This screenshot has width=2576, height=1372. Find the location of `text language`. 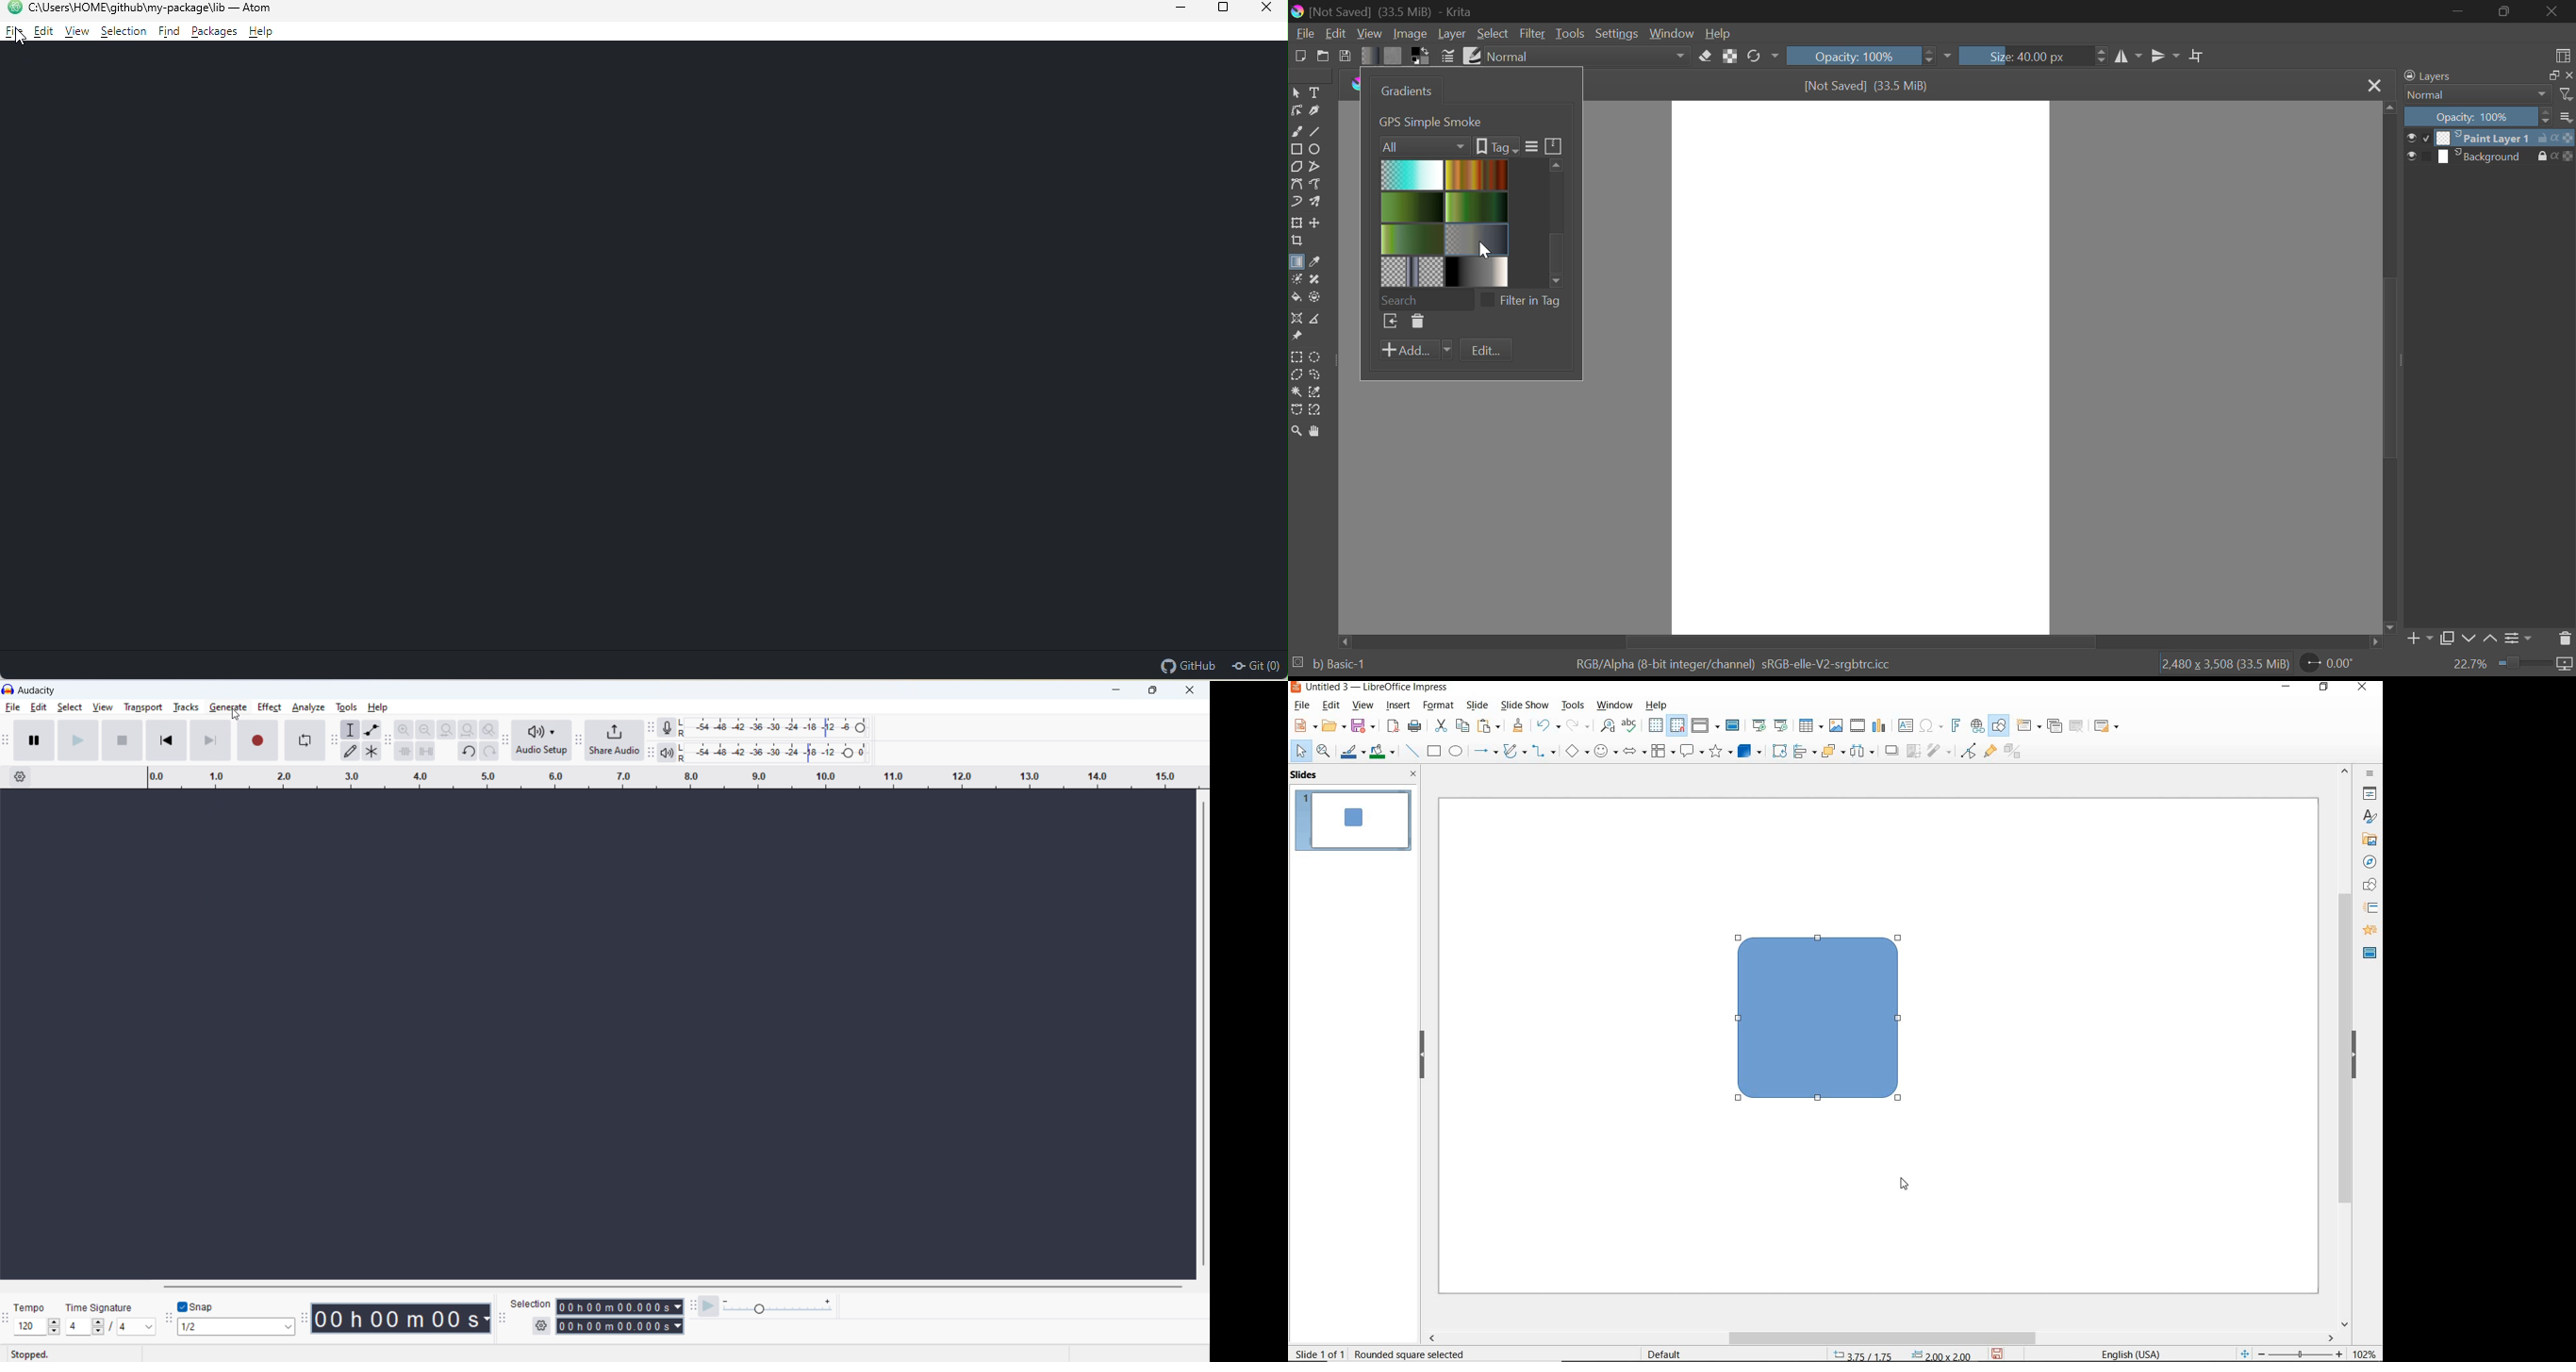

text language is located at coordinates (2137, 1354).